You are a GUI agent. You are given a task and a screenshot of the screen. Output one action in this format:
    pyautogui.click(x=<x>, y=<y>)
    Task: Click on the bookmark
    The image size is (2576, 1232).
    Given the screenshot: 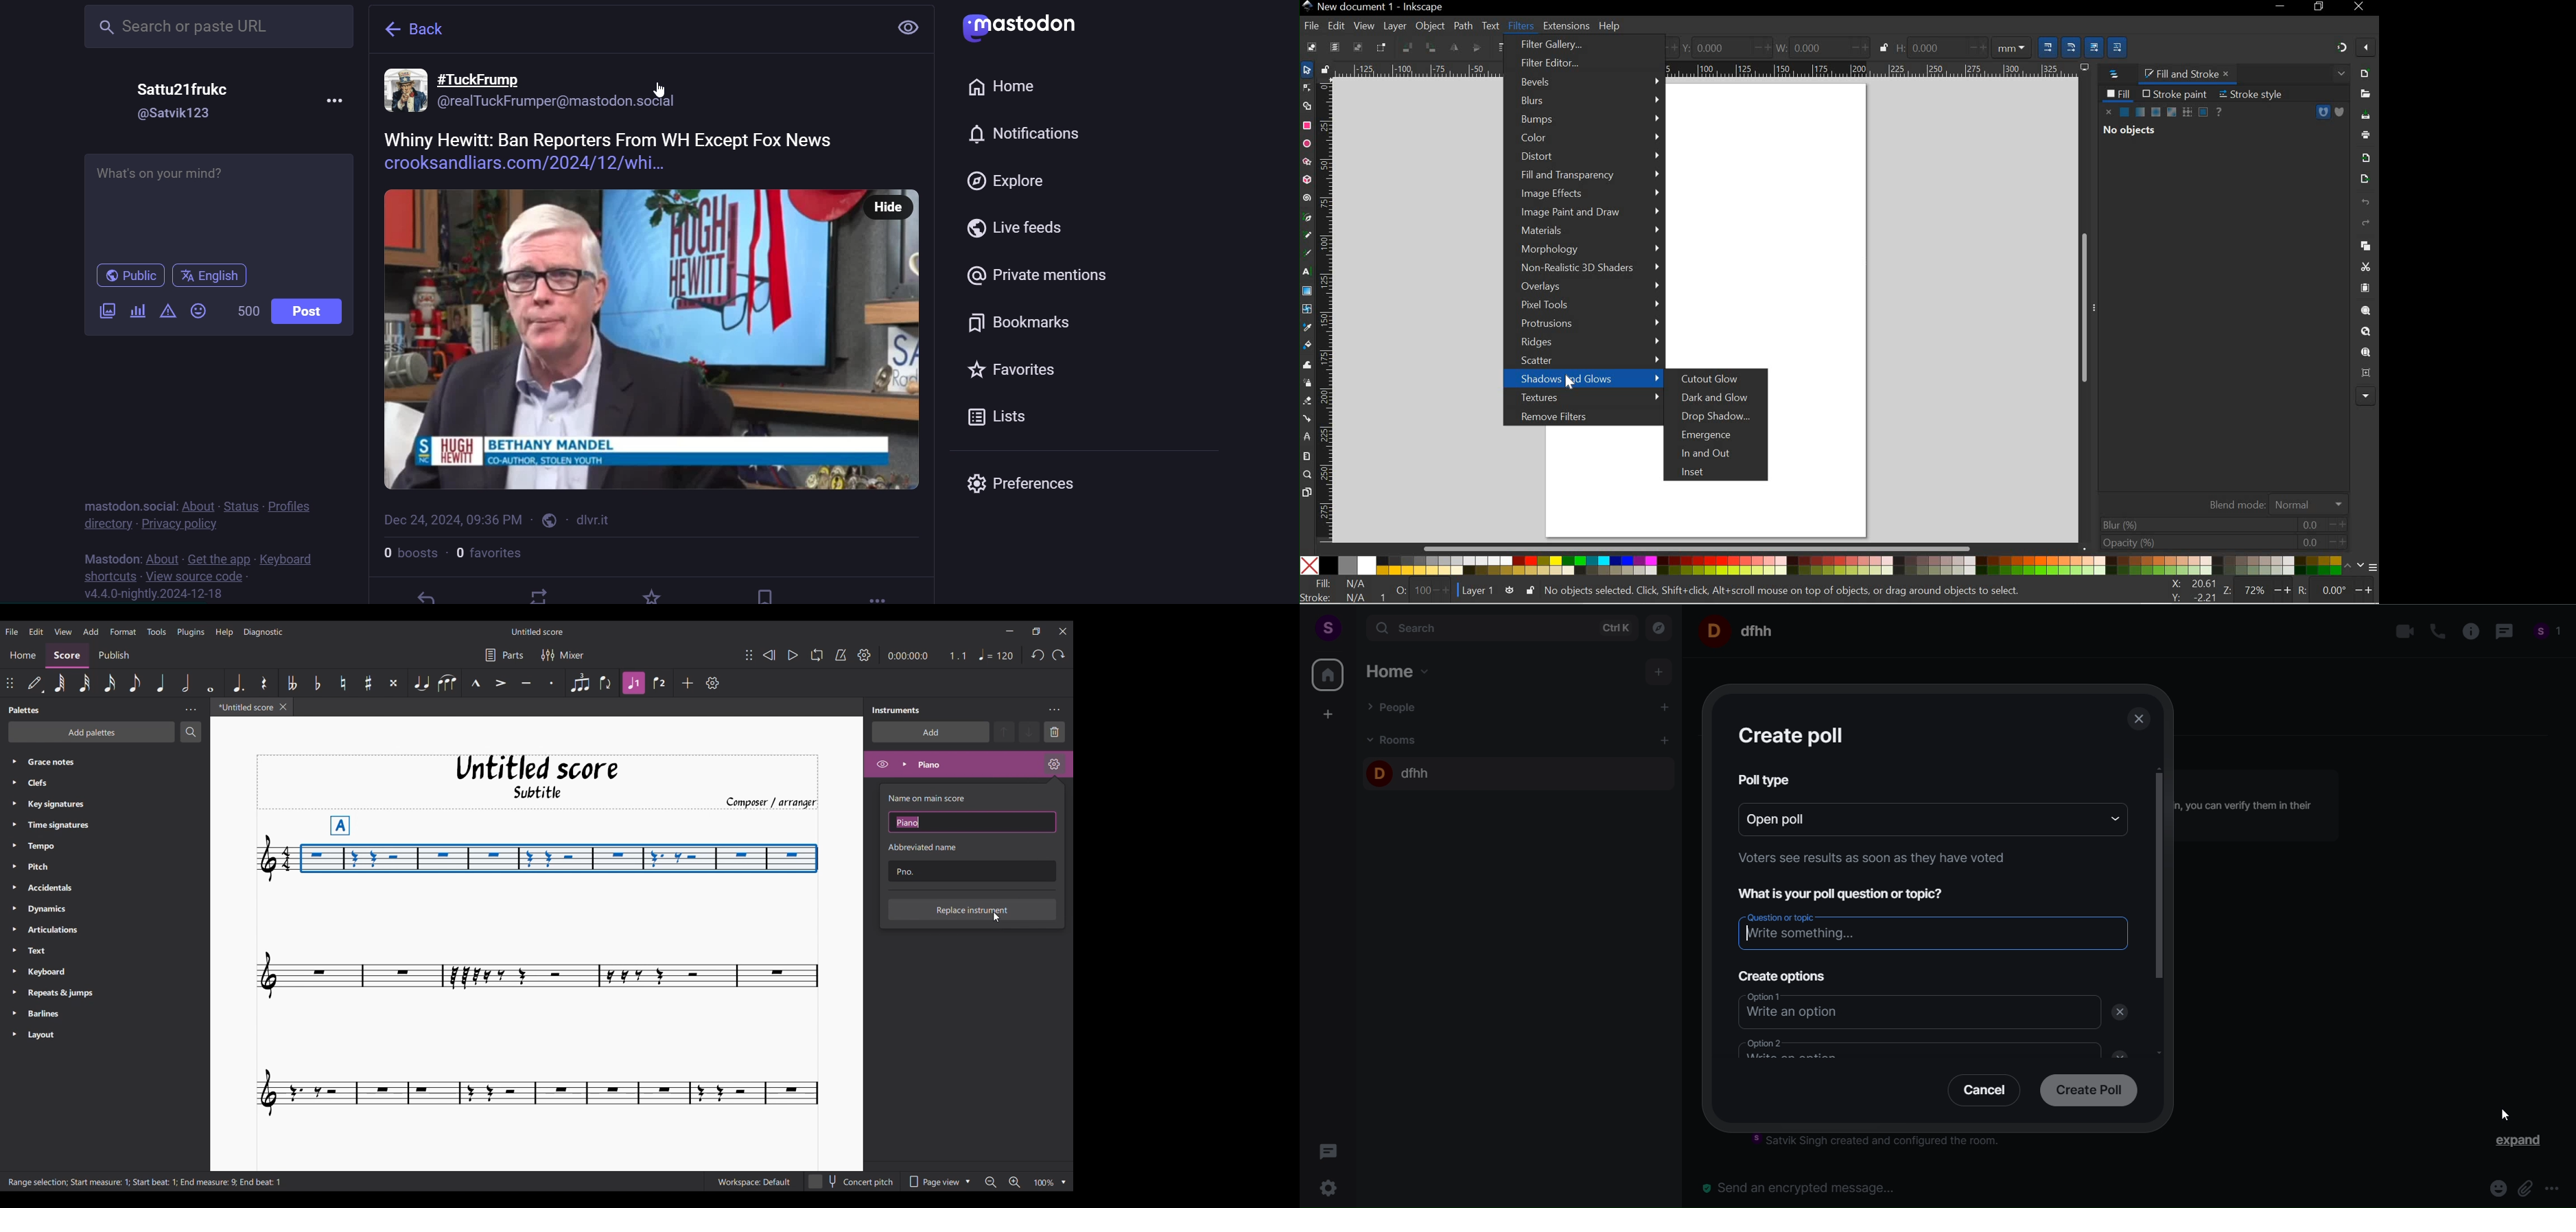 What is the action you would take?
    pyautogui.click(x=765, y=591)
    